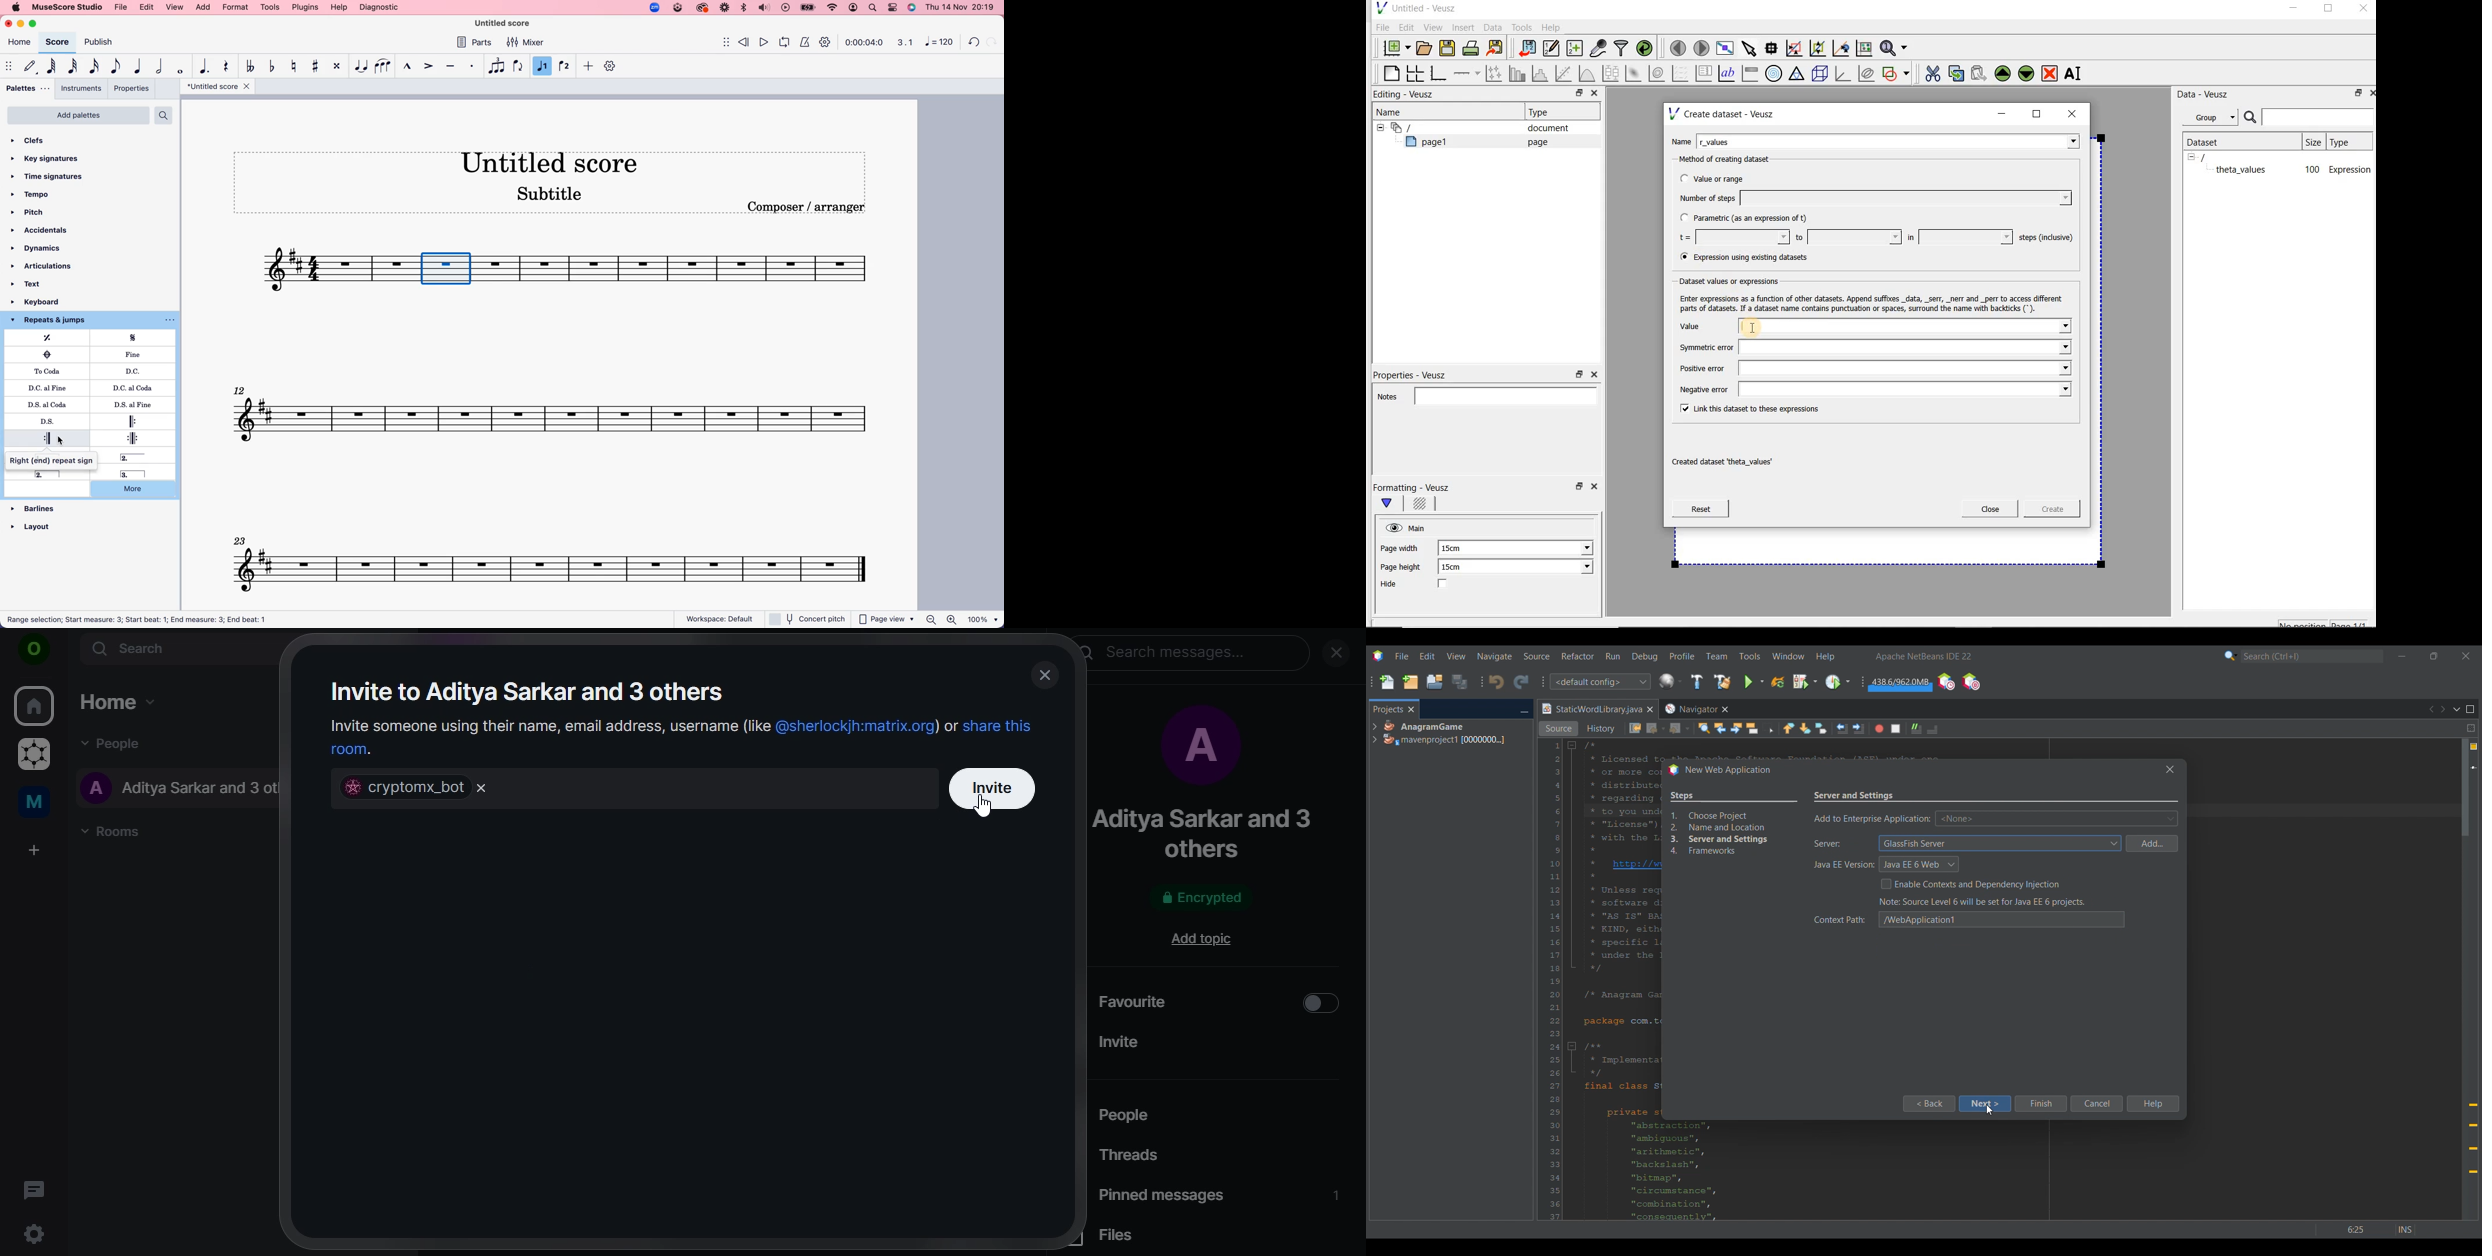  I want to click on voice 2, so click(566, 65).